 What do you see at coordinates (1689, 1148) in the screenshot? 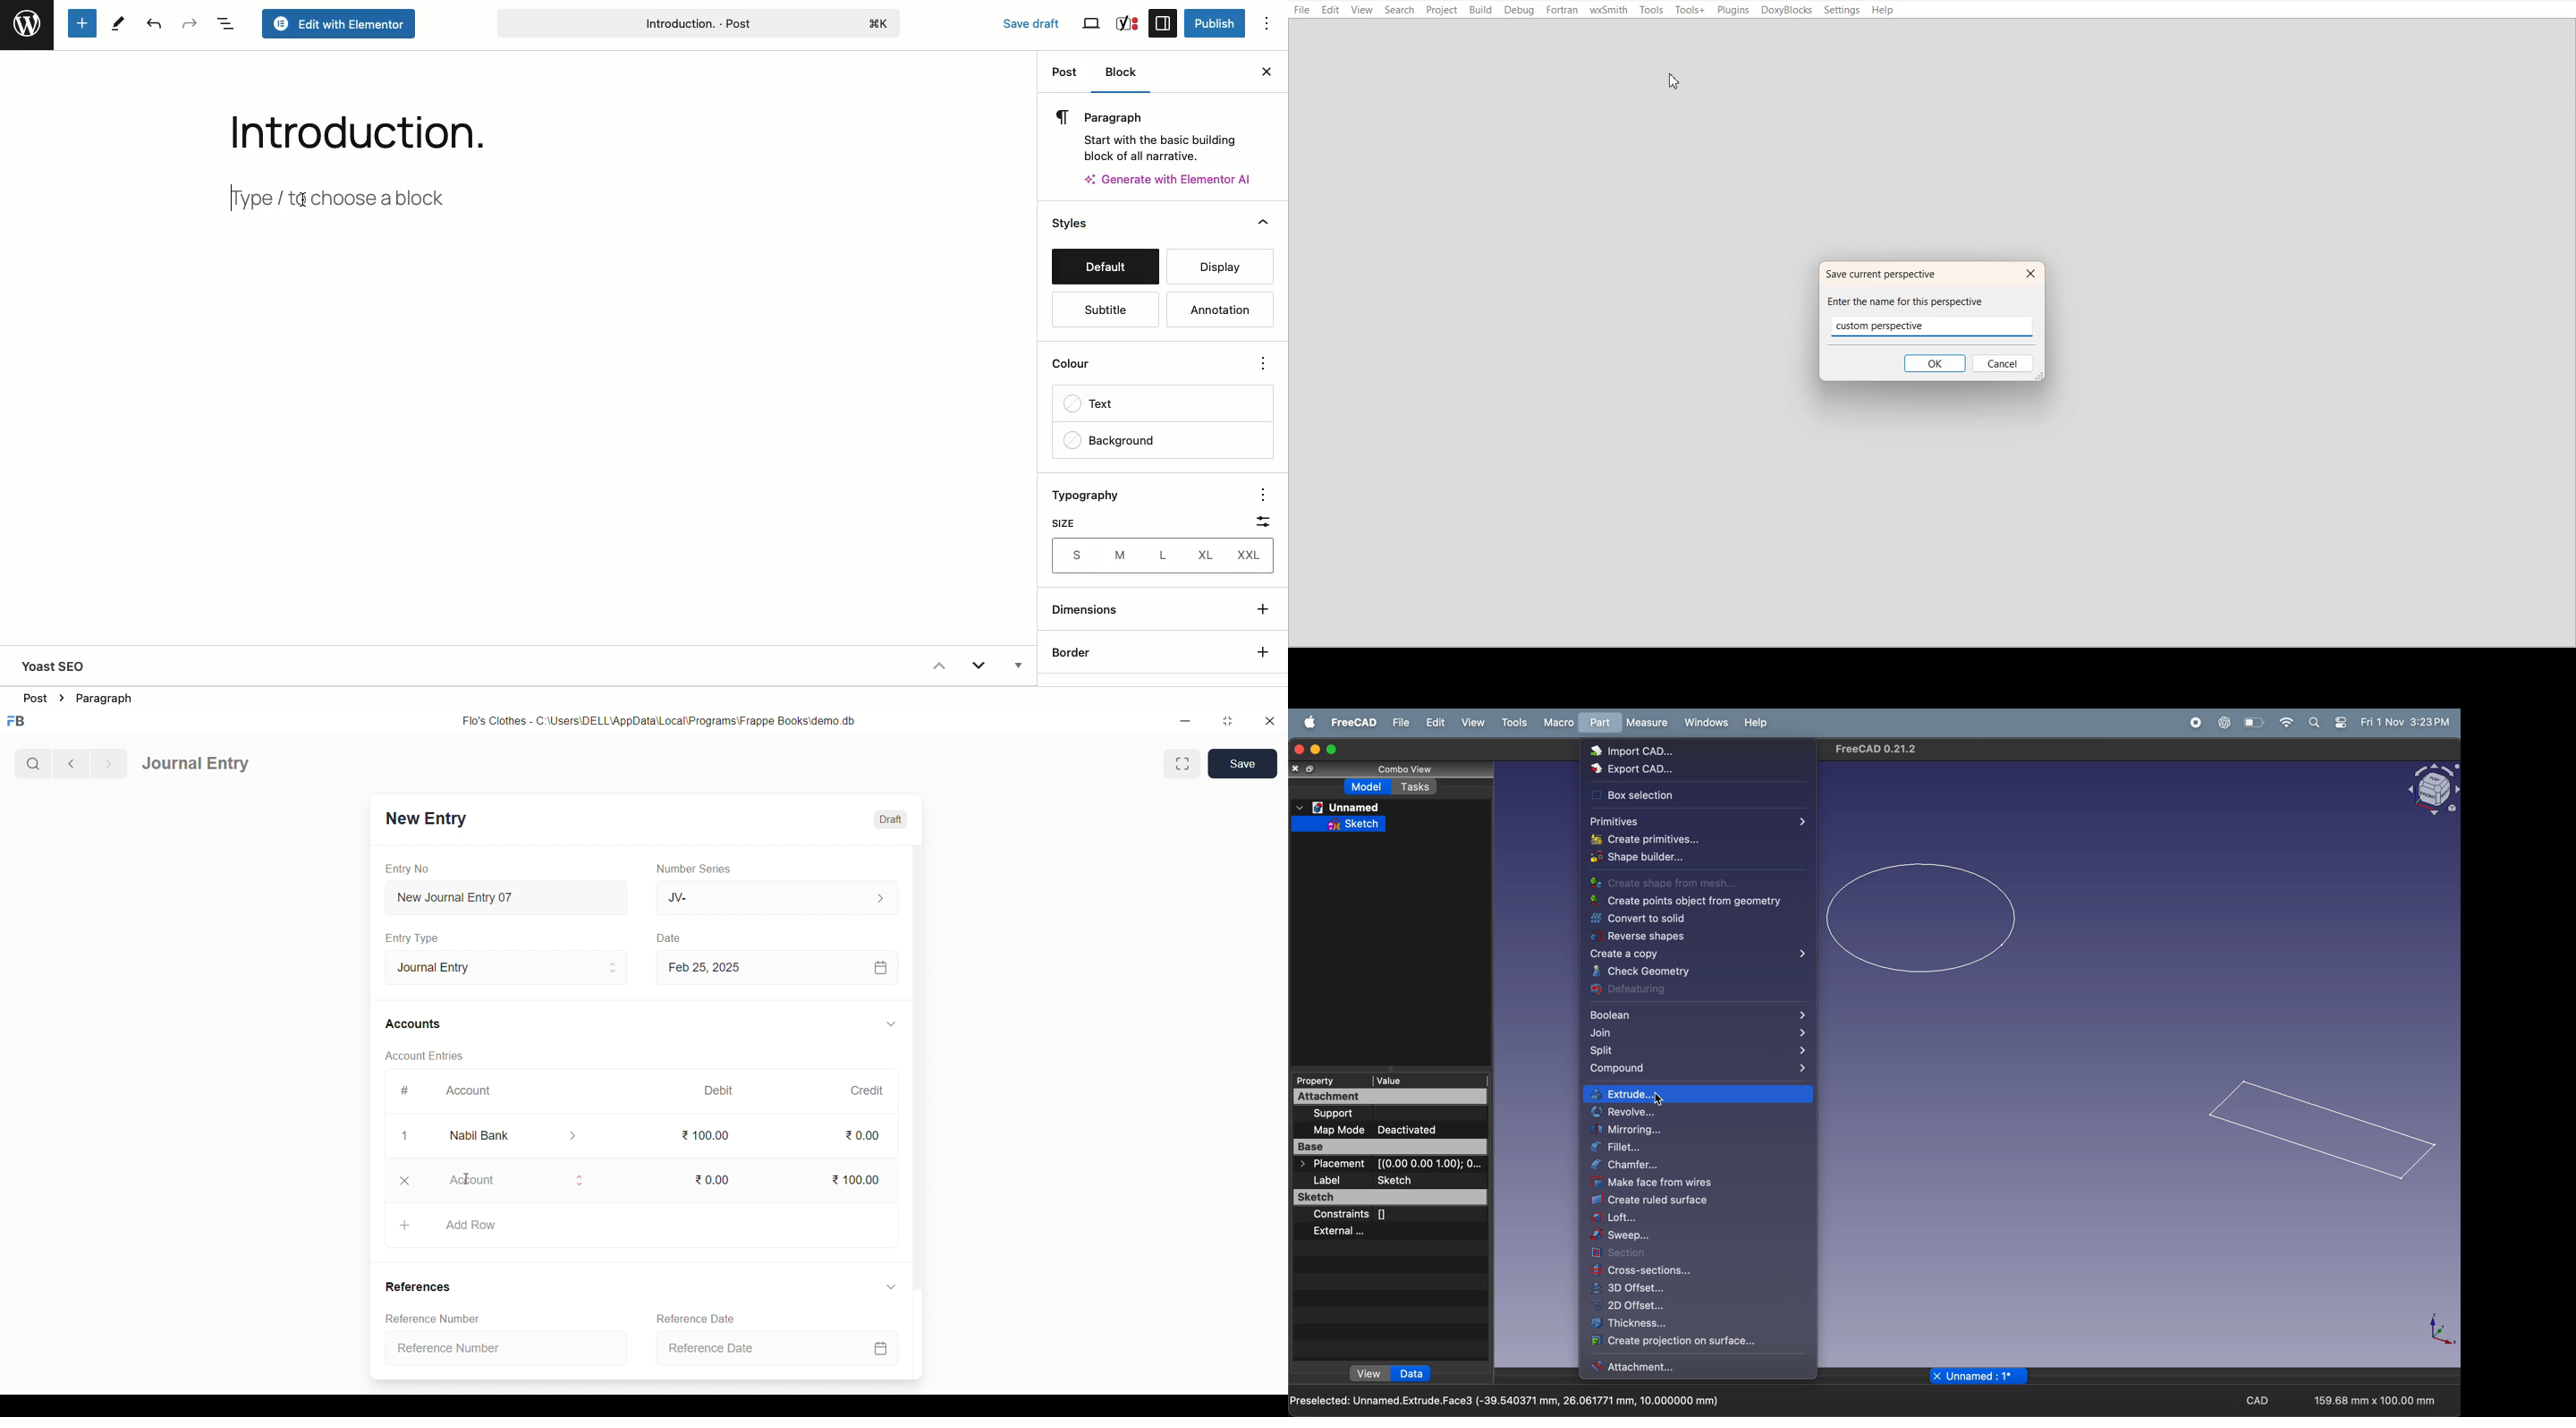
I see `Fillet...` at bounding box center [1689, 1148].